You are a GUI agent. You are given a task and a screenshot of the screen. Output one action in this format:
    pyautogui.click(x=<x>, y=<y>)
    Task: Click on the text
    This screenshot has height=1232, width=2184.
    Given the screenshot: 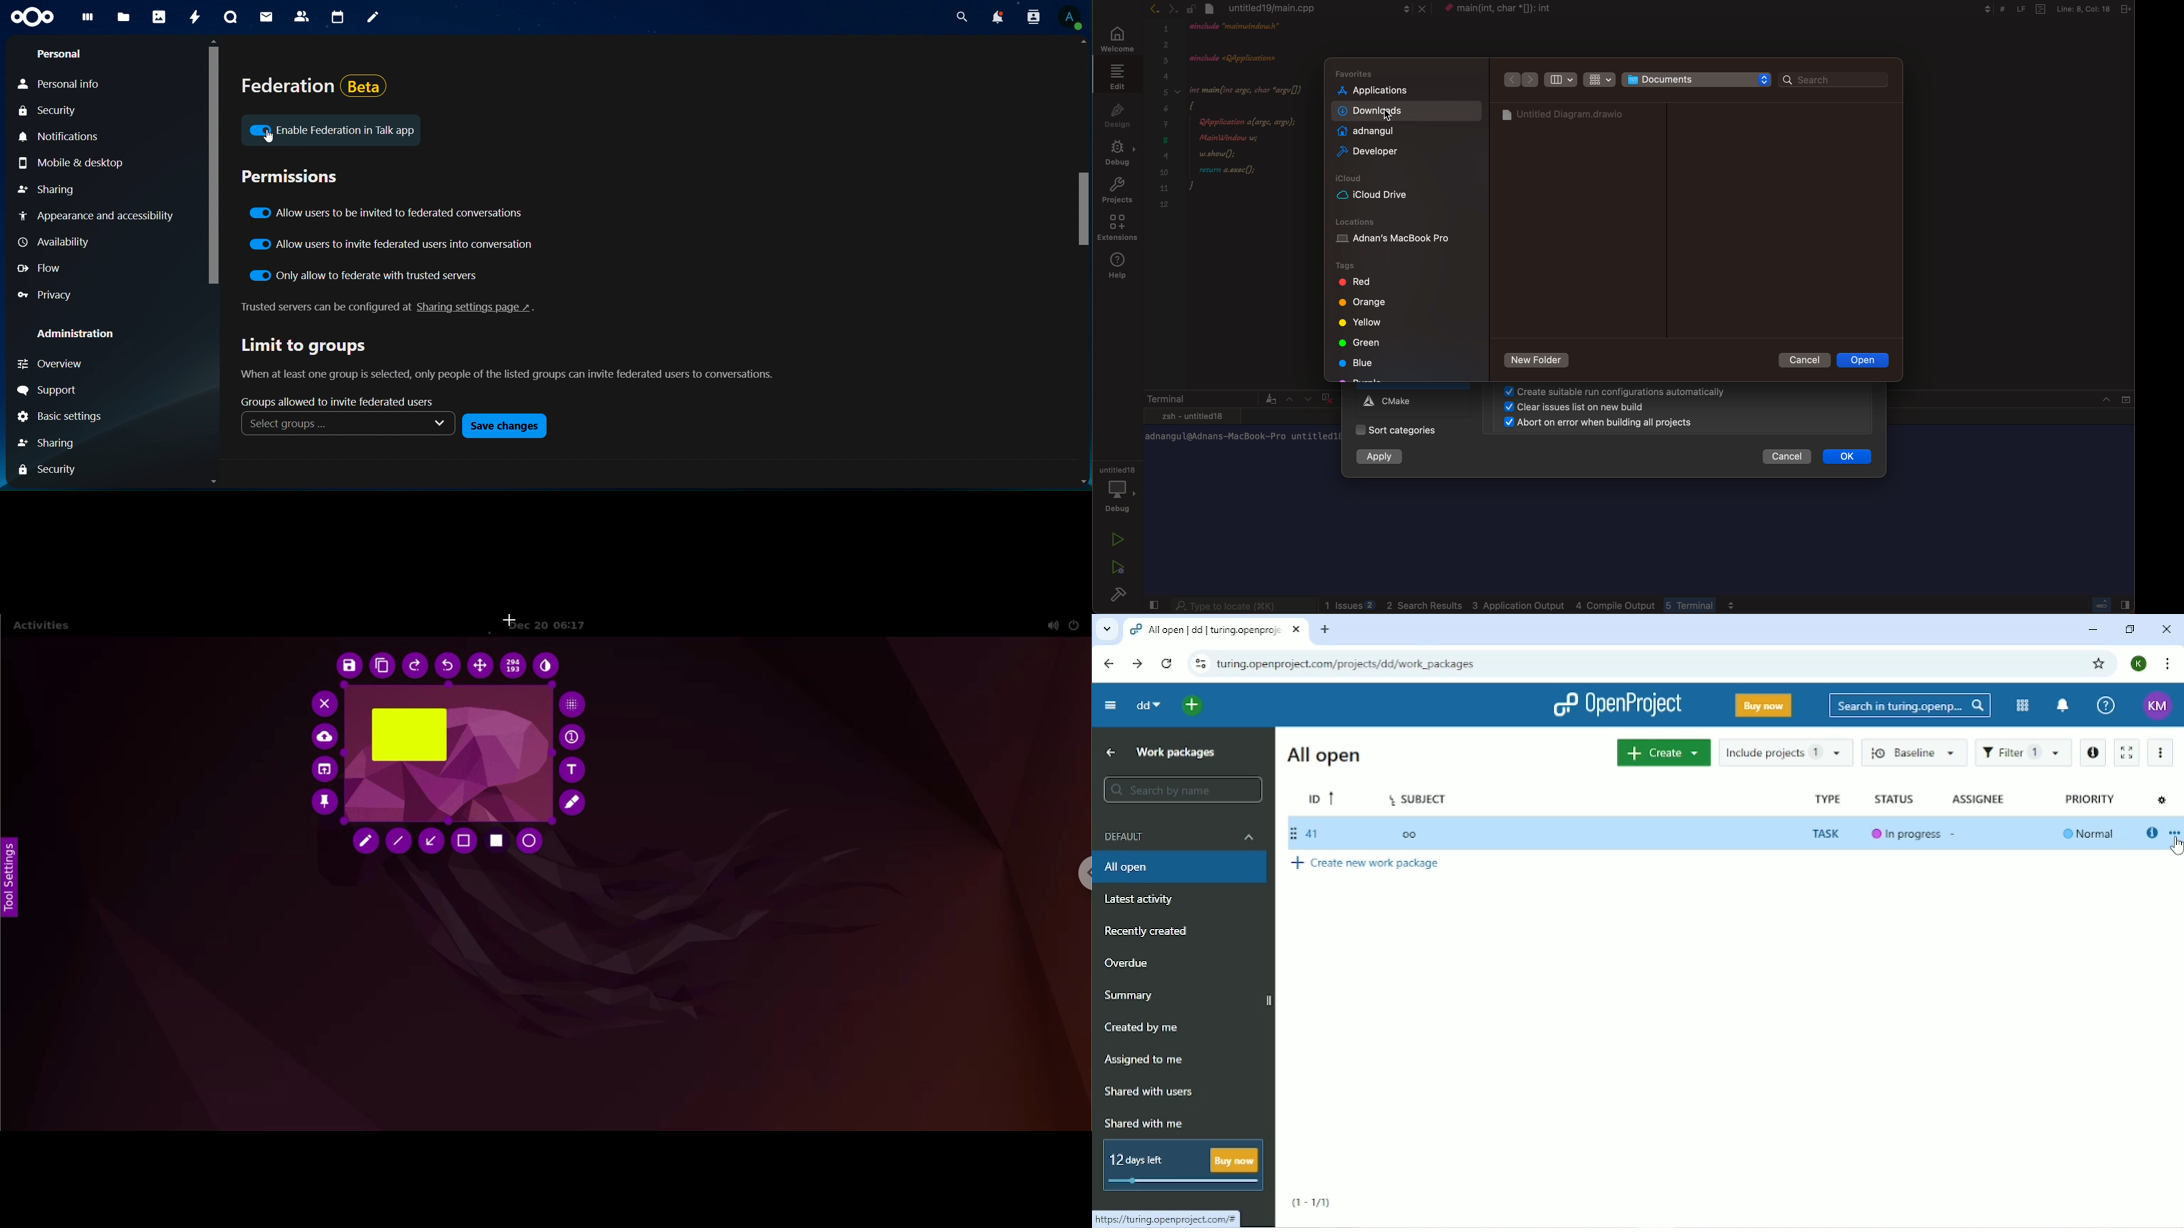 What is the action you would take?
    pyautogui.click(x=412, y=305)
    